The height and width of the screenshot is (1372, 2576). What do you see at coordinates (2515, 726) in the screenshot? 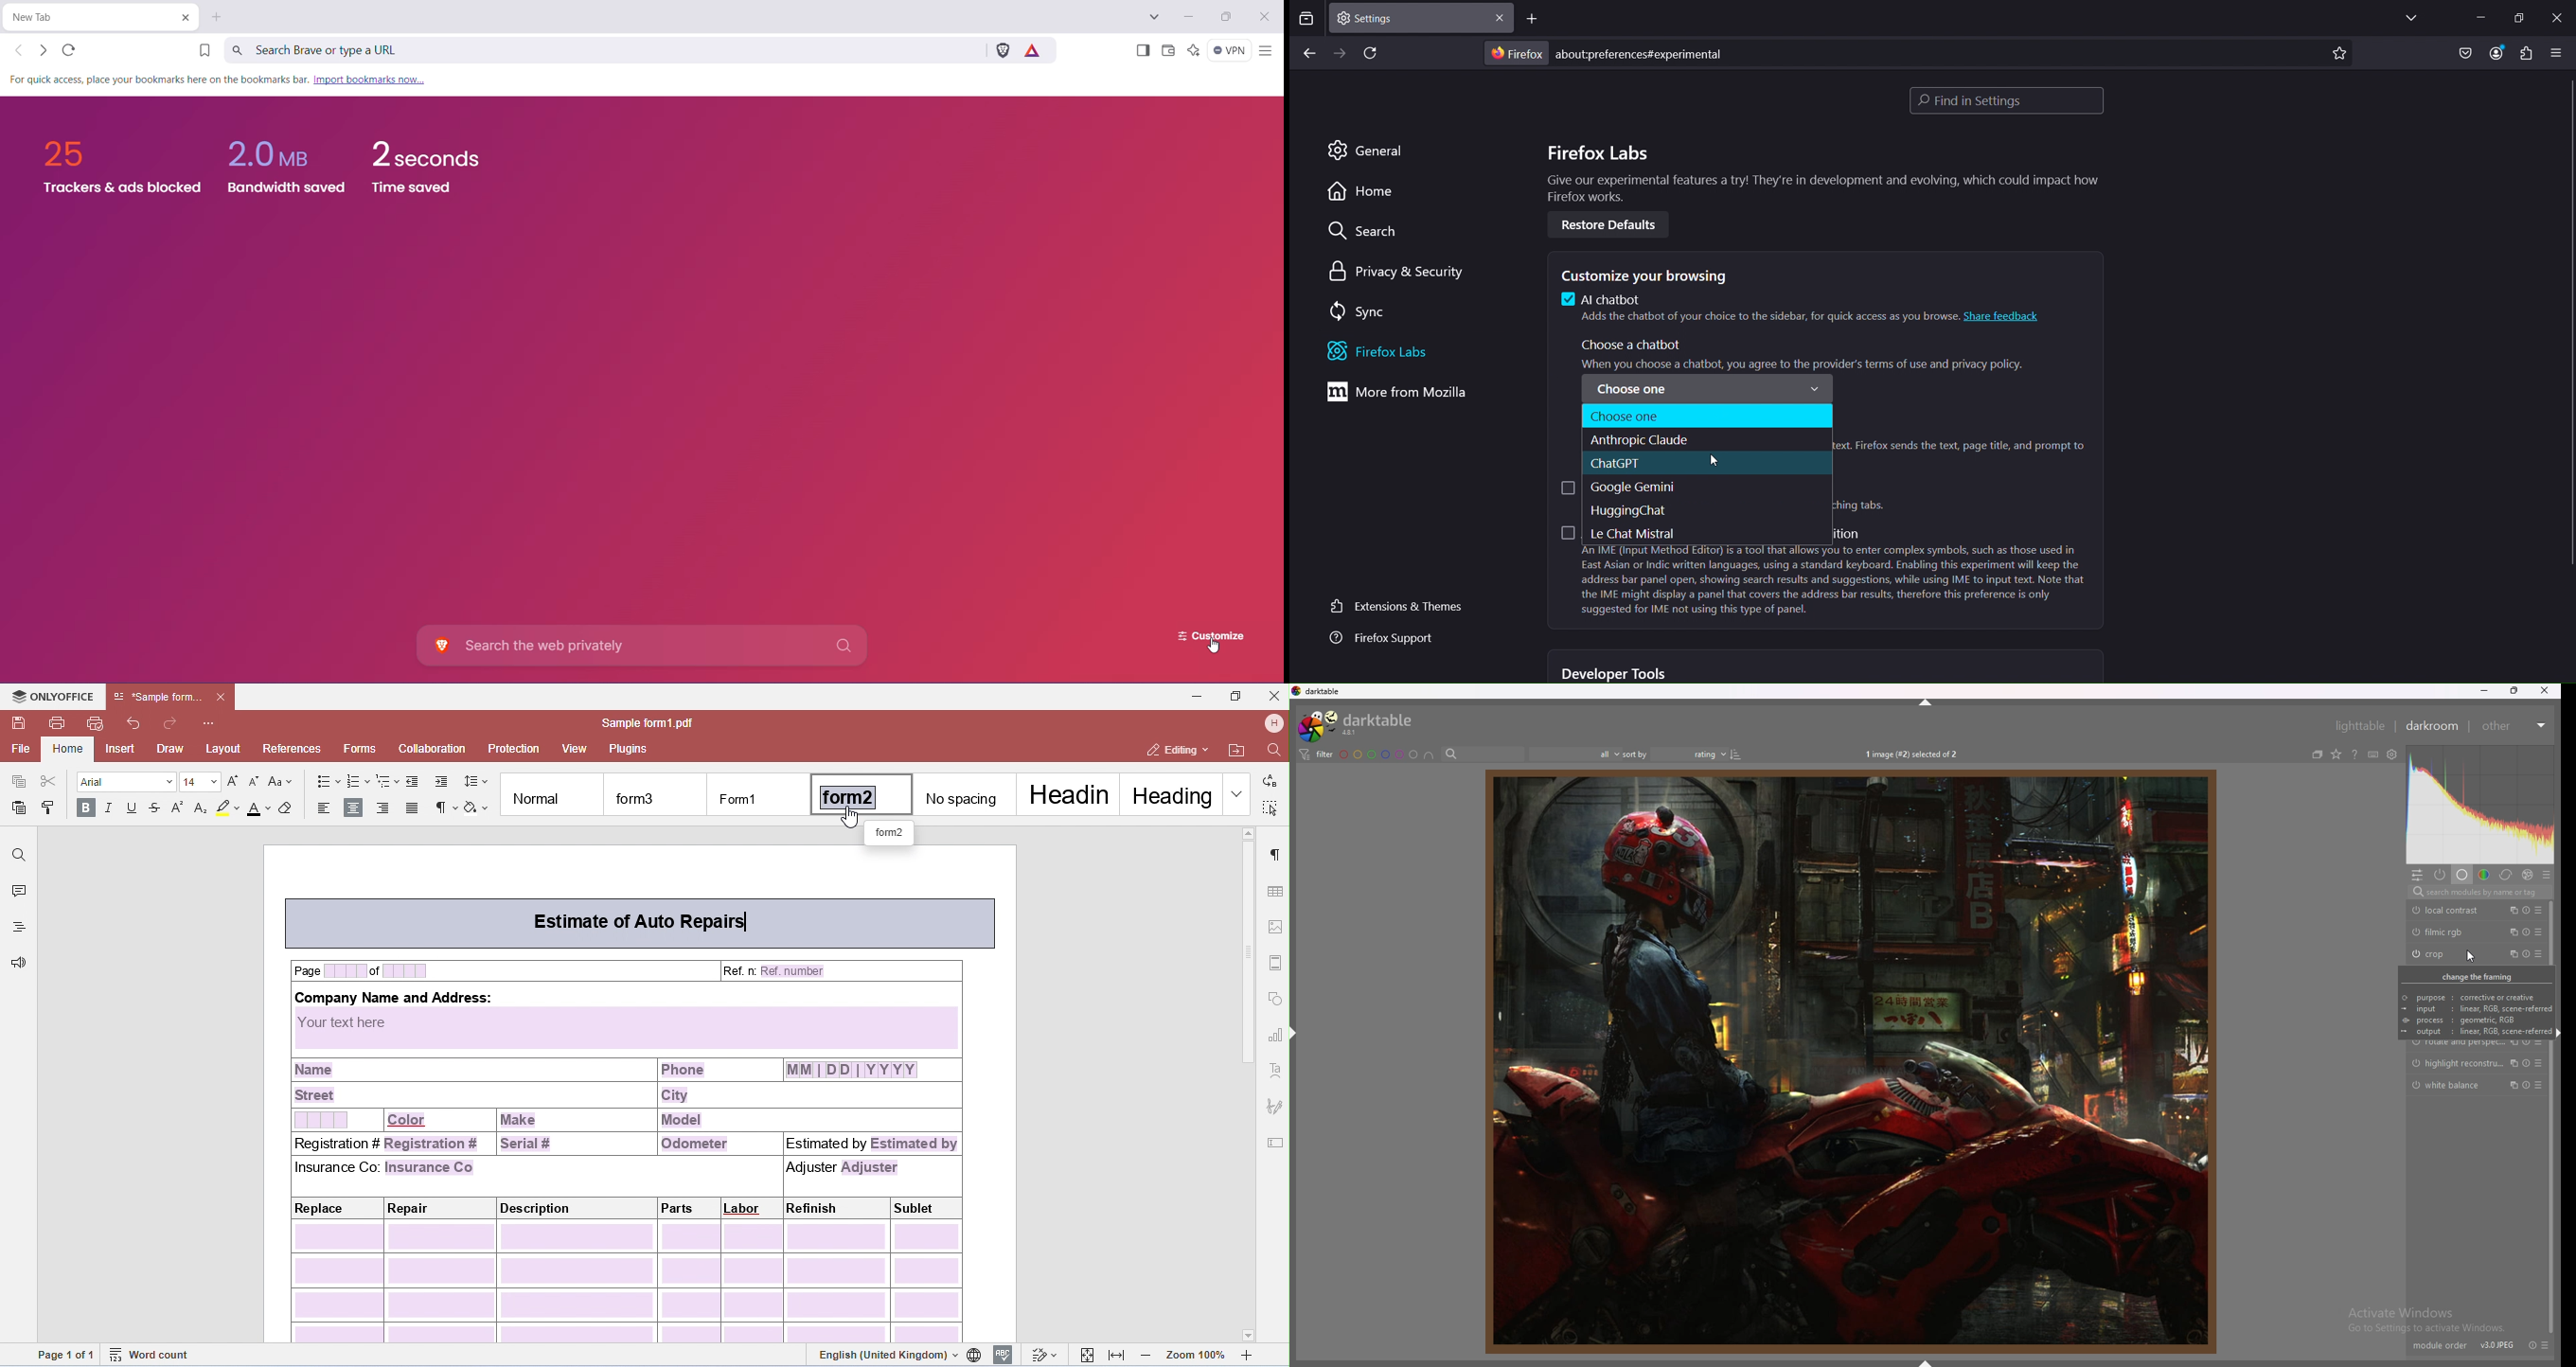
I see `other` at bounding box center [2515, 726].